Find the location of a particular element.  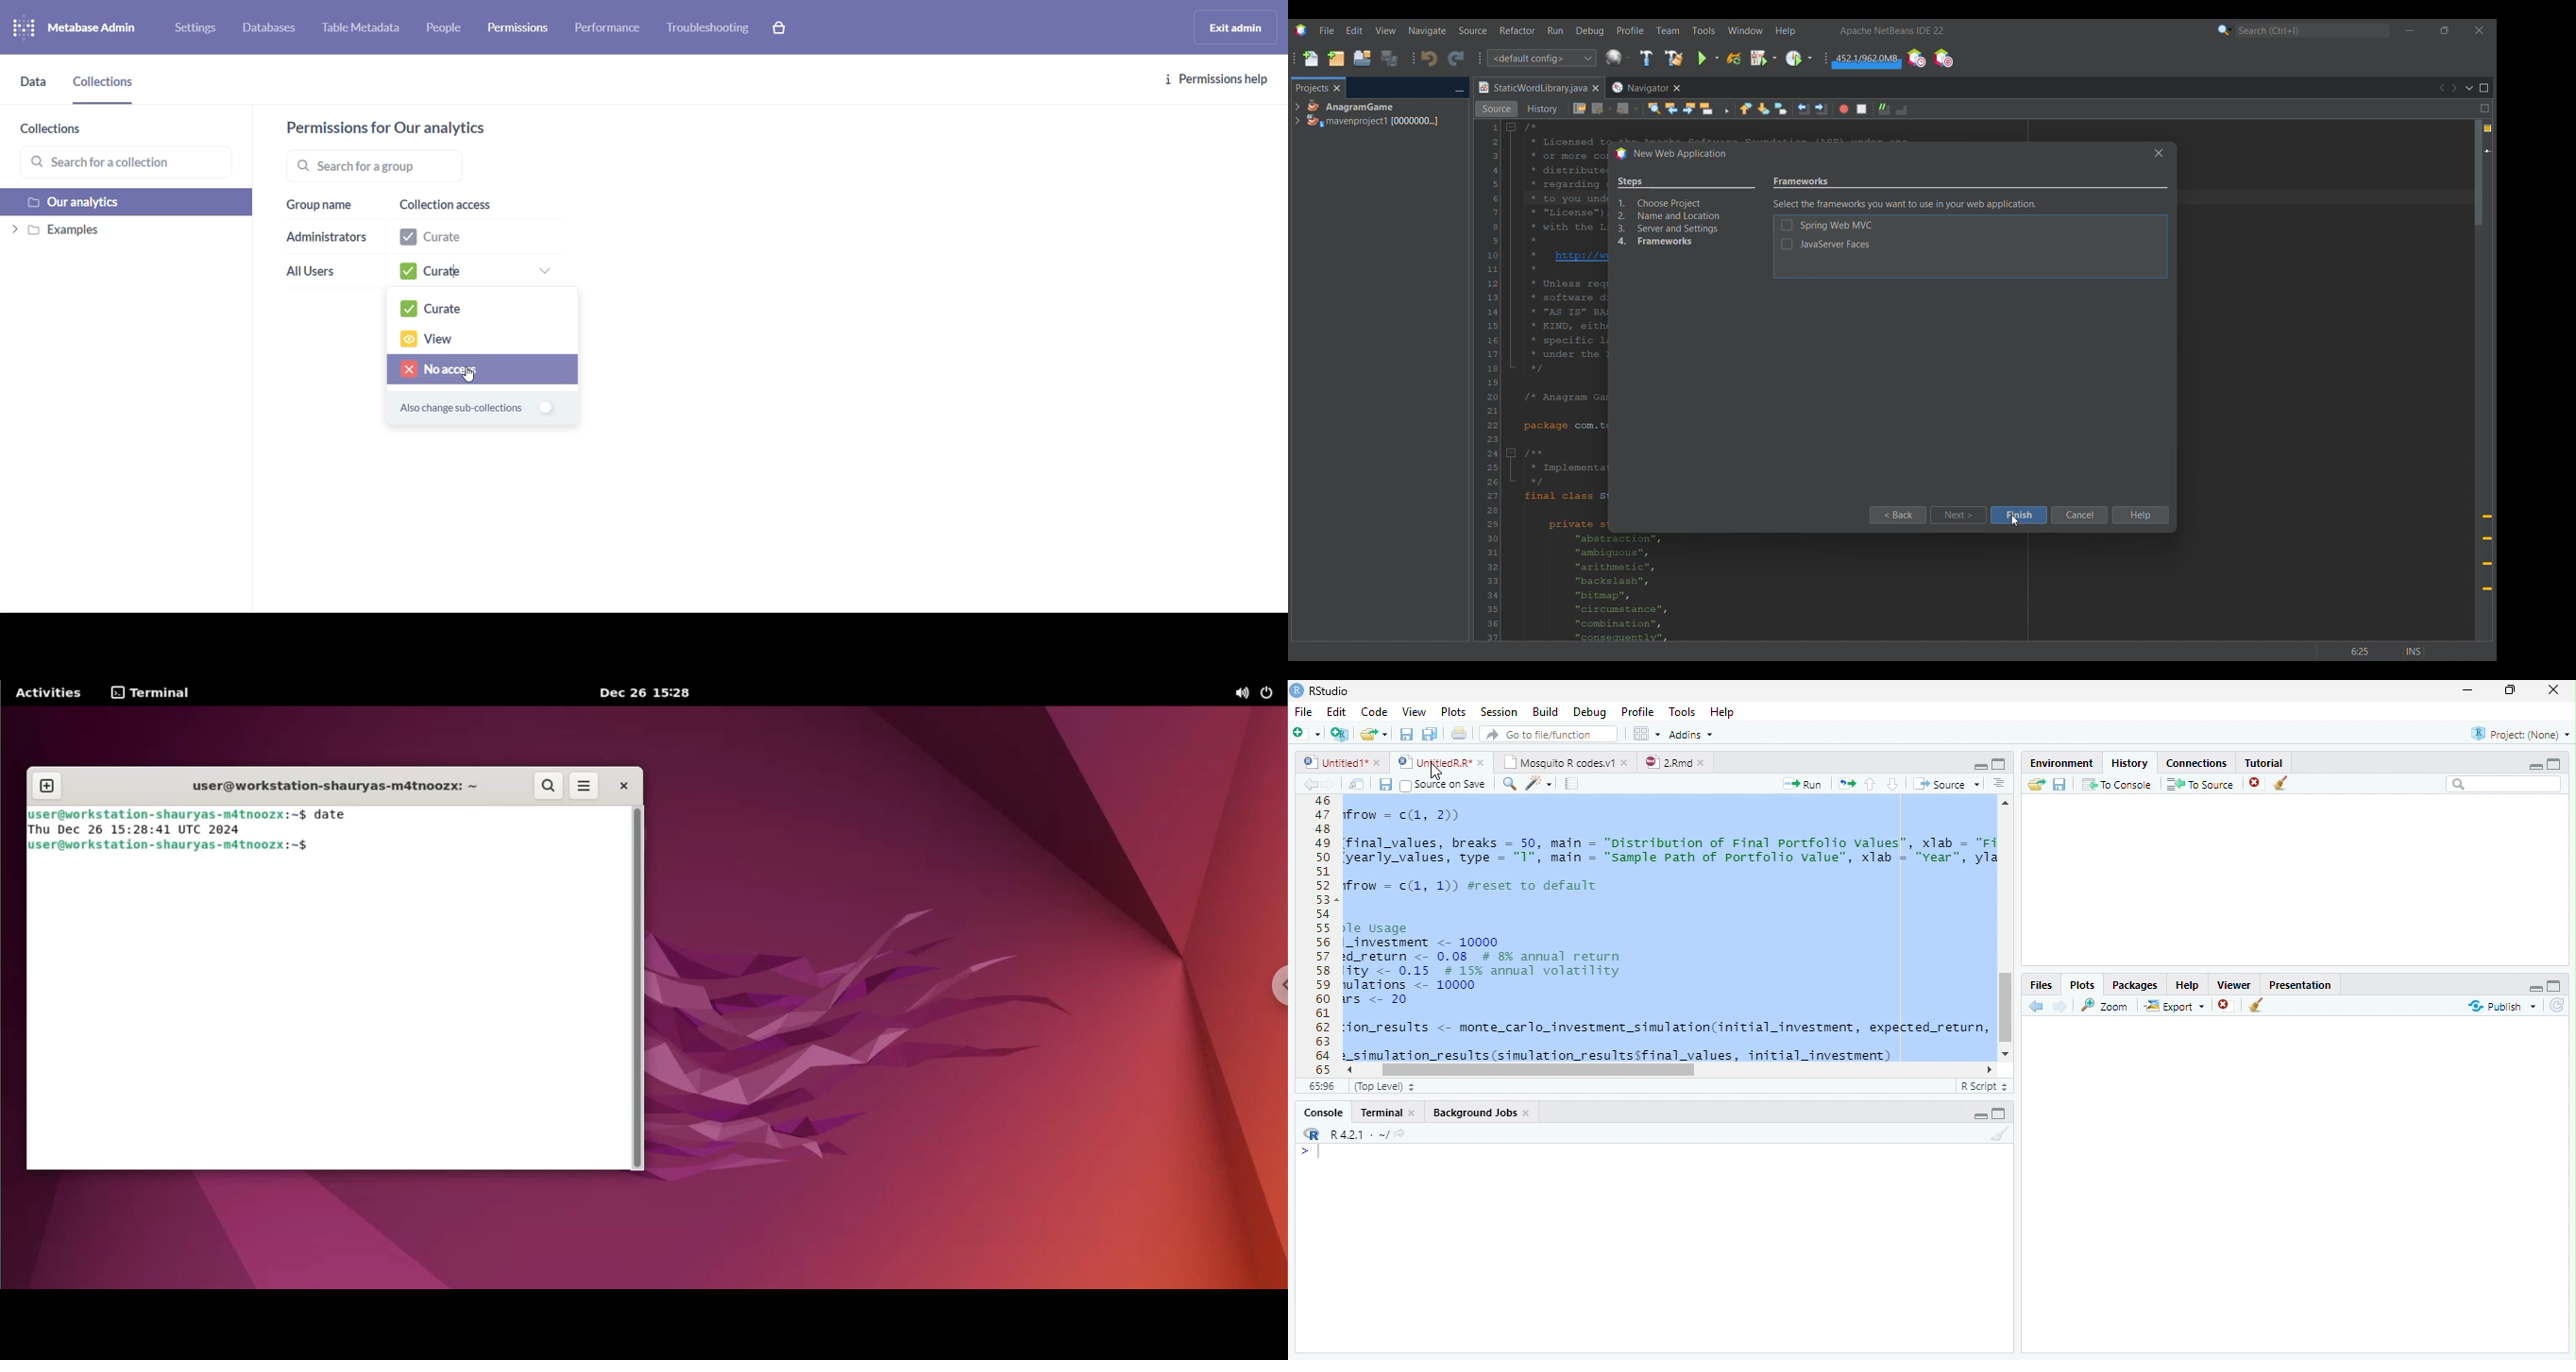

Go to next section of code is located at coordinates (1894, 785).